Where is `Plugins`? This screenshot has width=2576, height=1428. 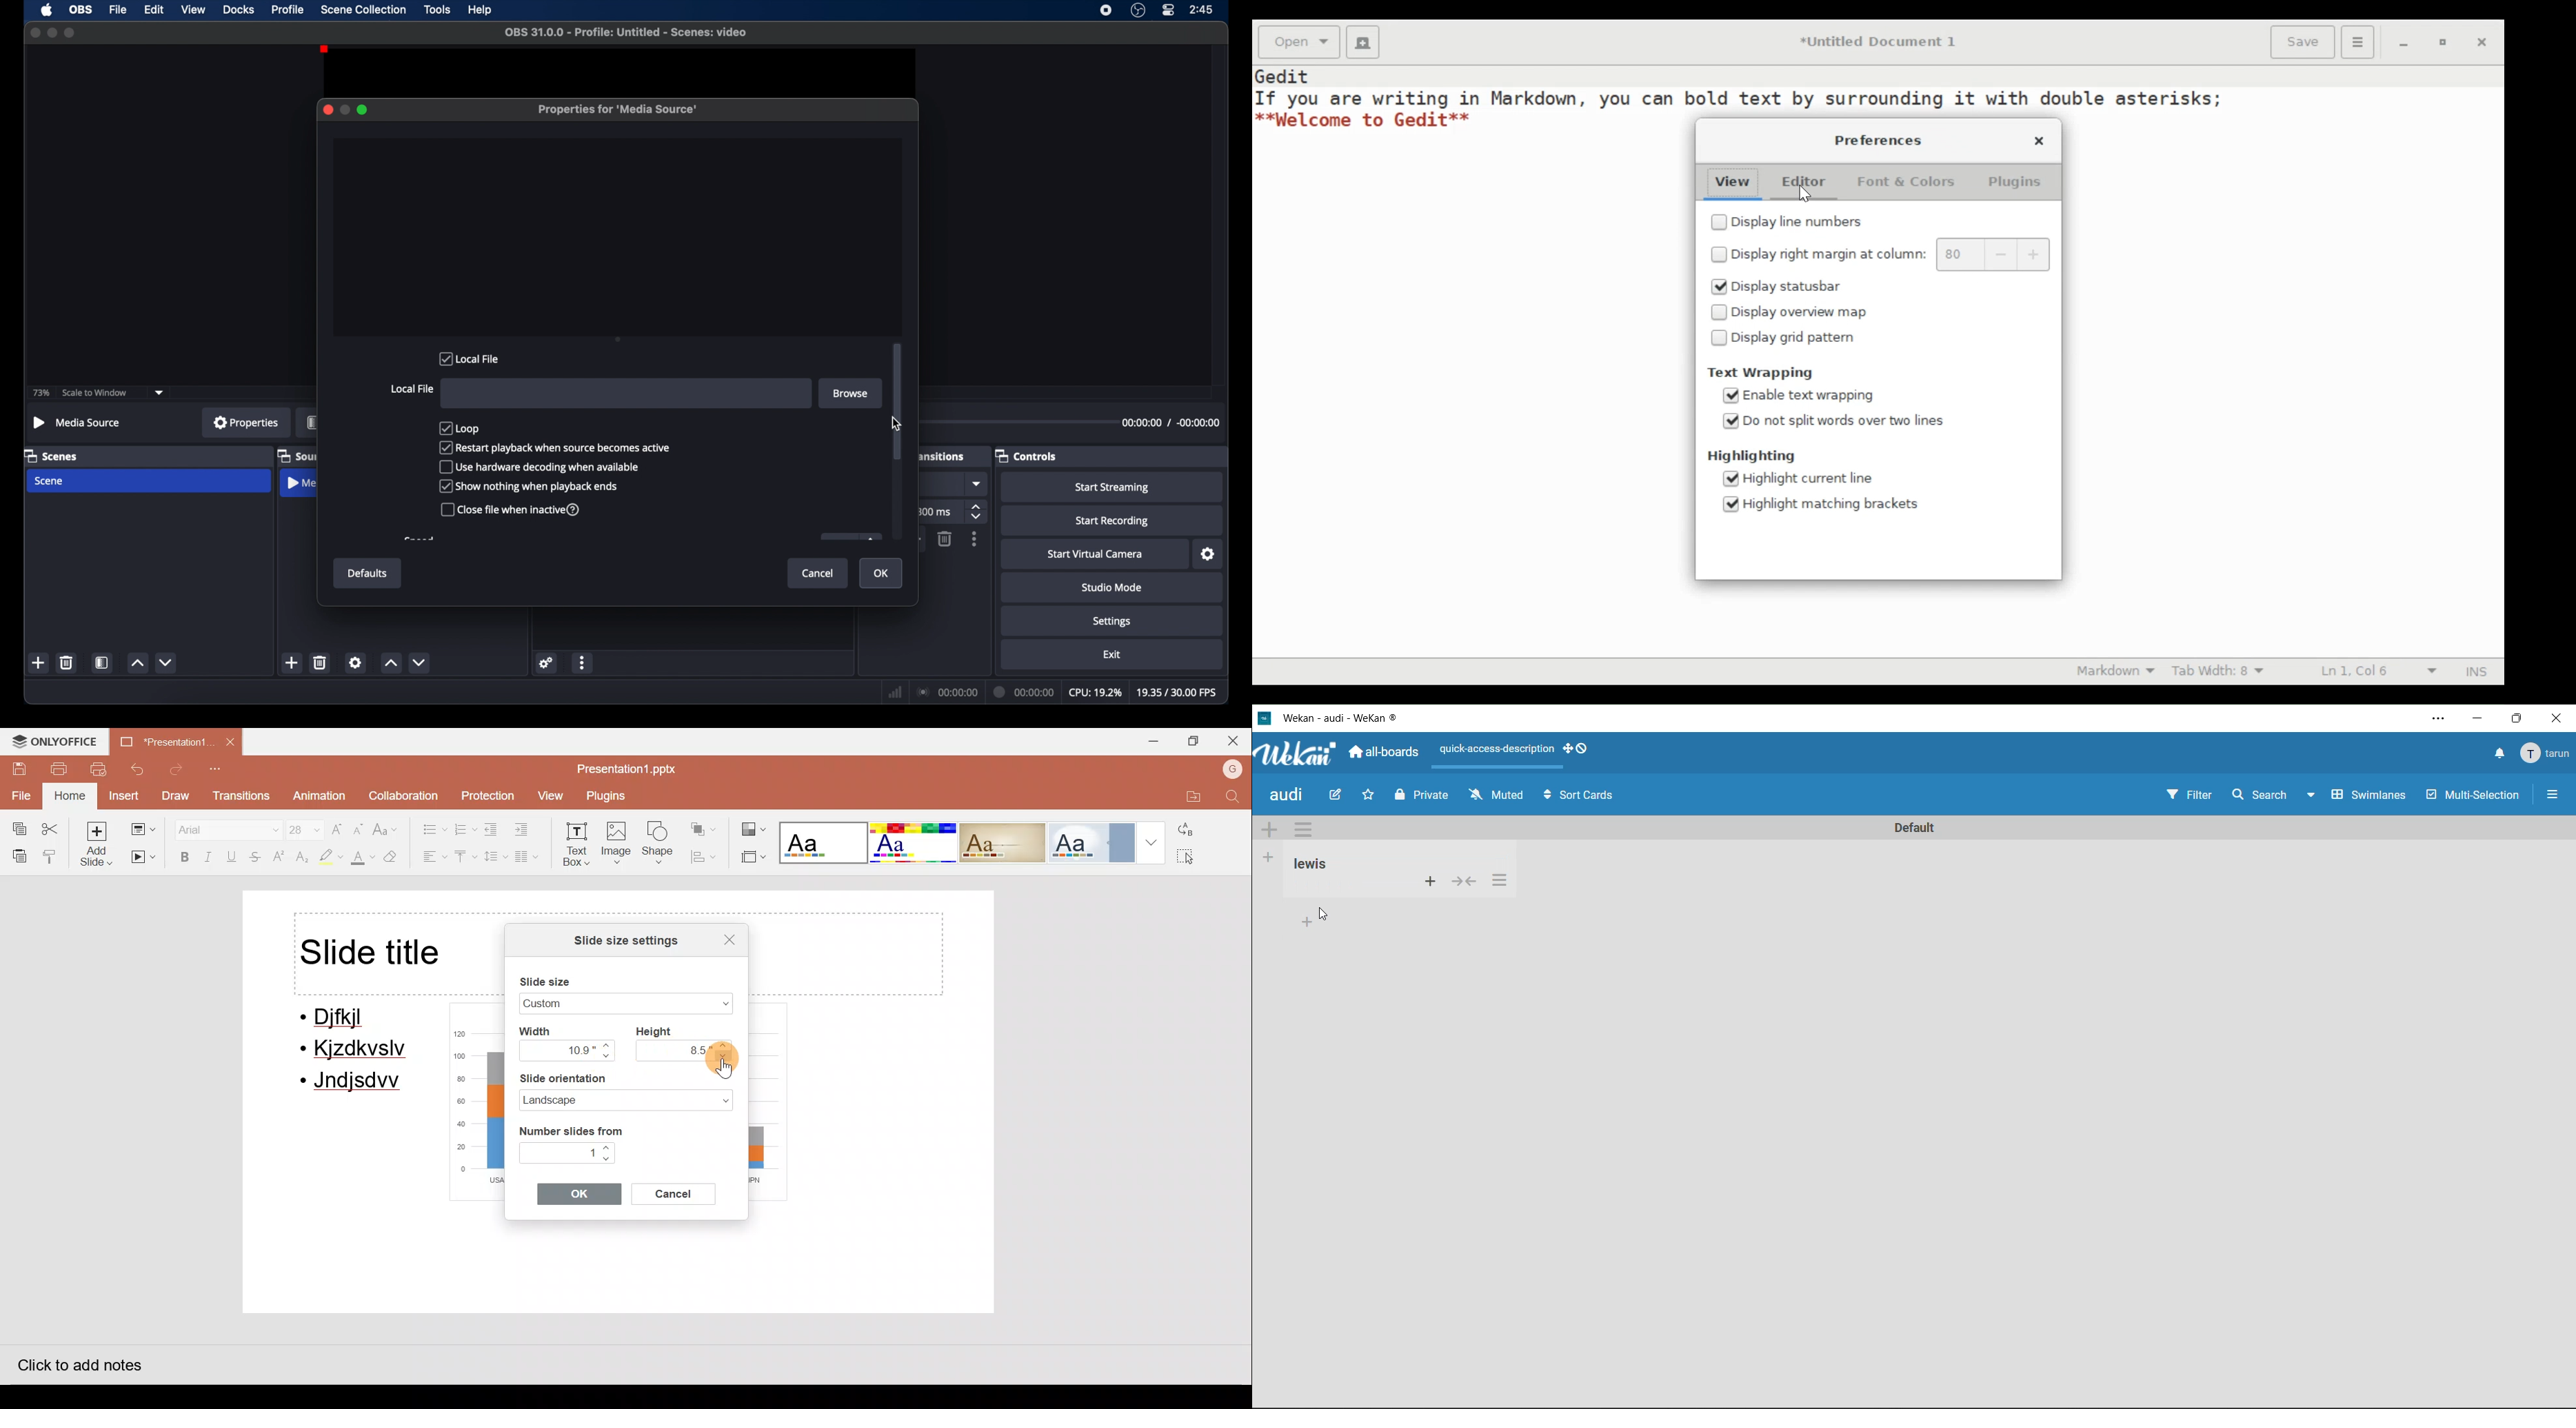
Plugins is located at coordinates (610, 796).